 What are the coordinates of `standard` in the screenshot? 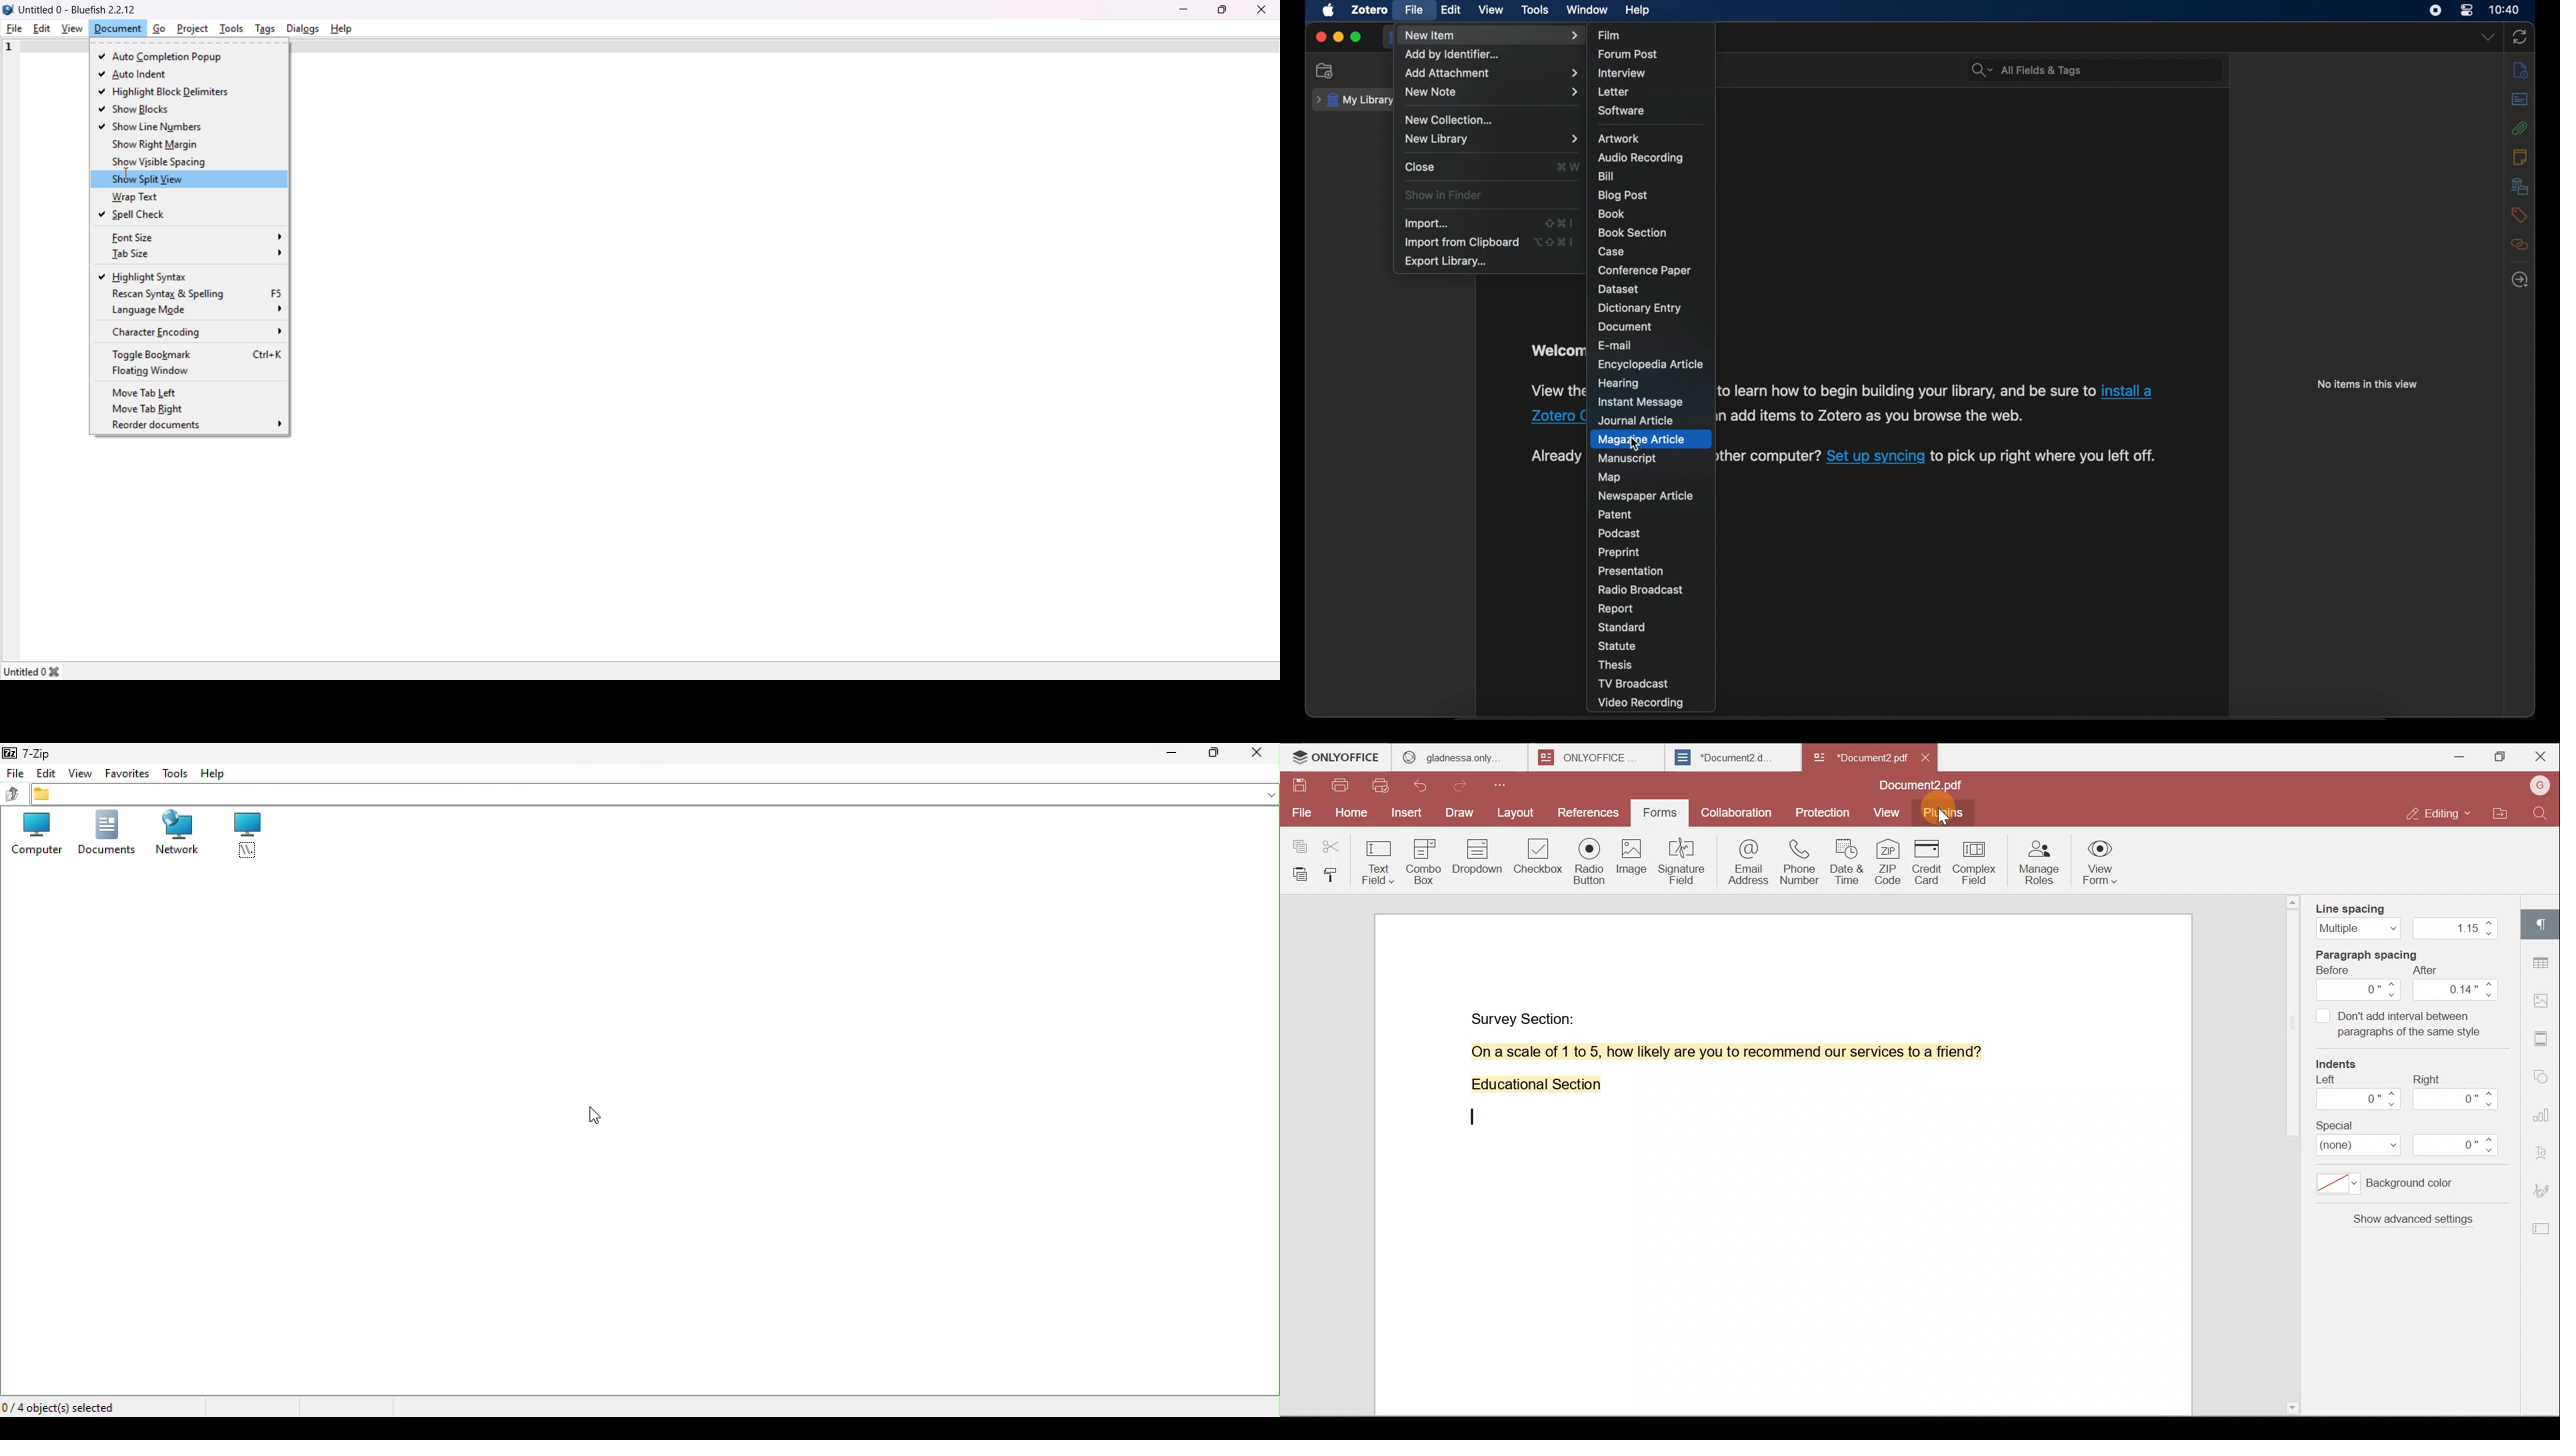 It's located at (1624, 627).